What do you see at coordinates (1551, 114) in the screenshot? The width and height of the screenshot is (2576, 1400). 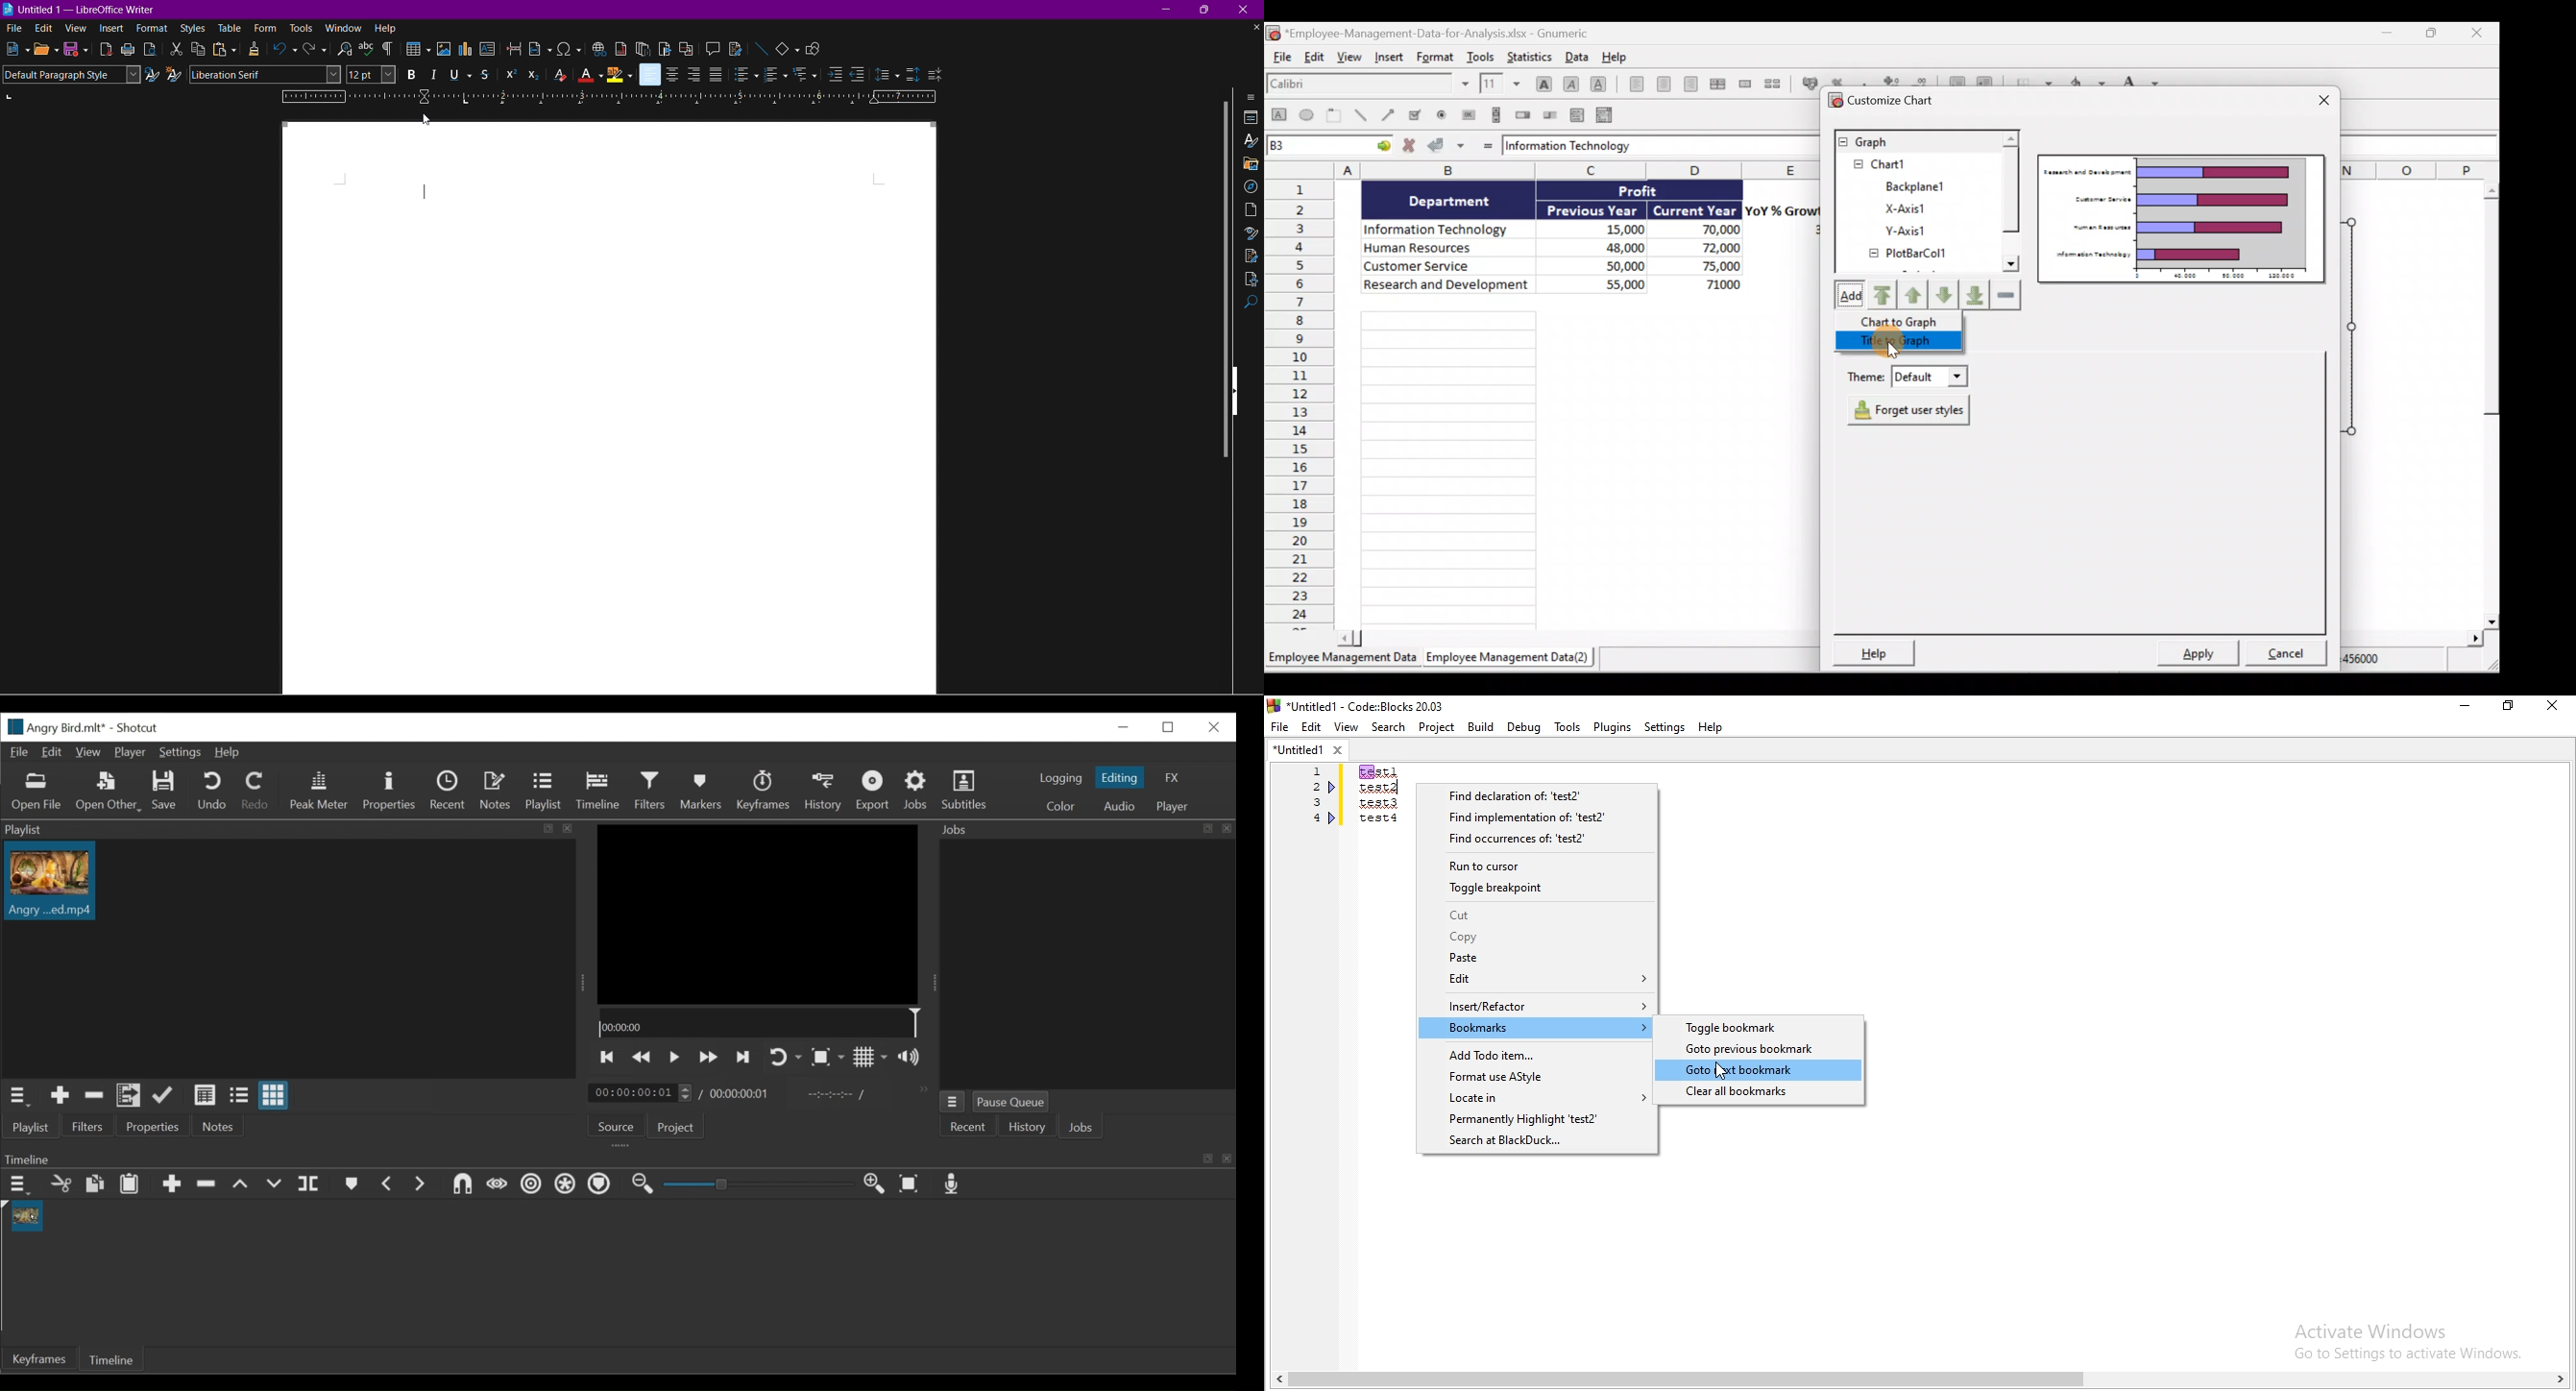 I see `Create a slider` at bounding box center [1551, 114].